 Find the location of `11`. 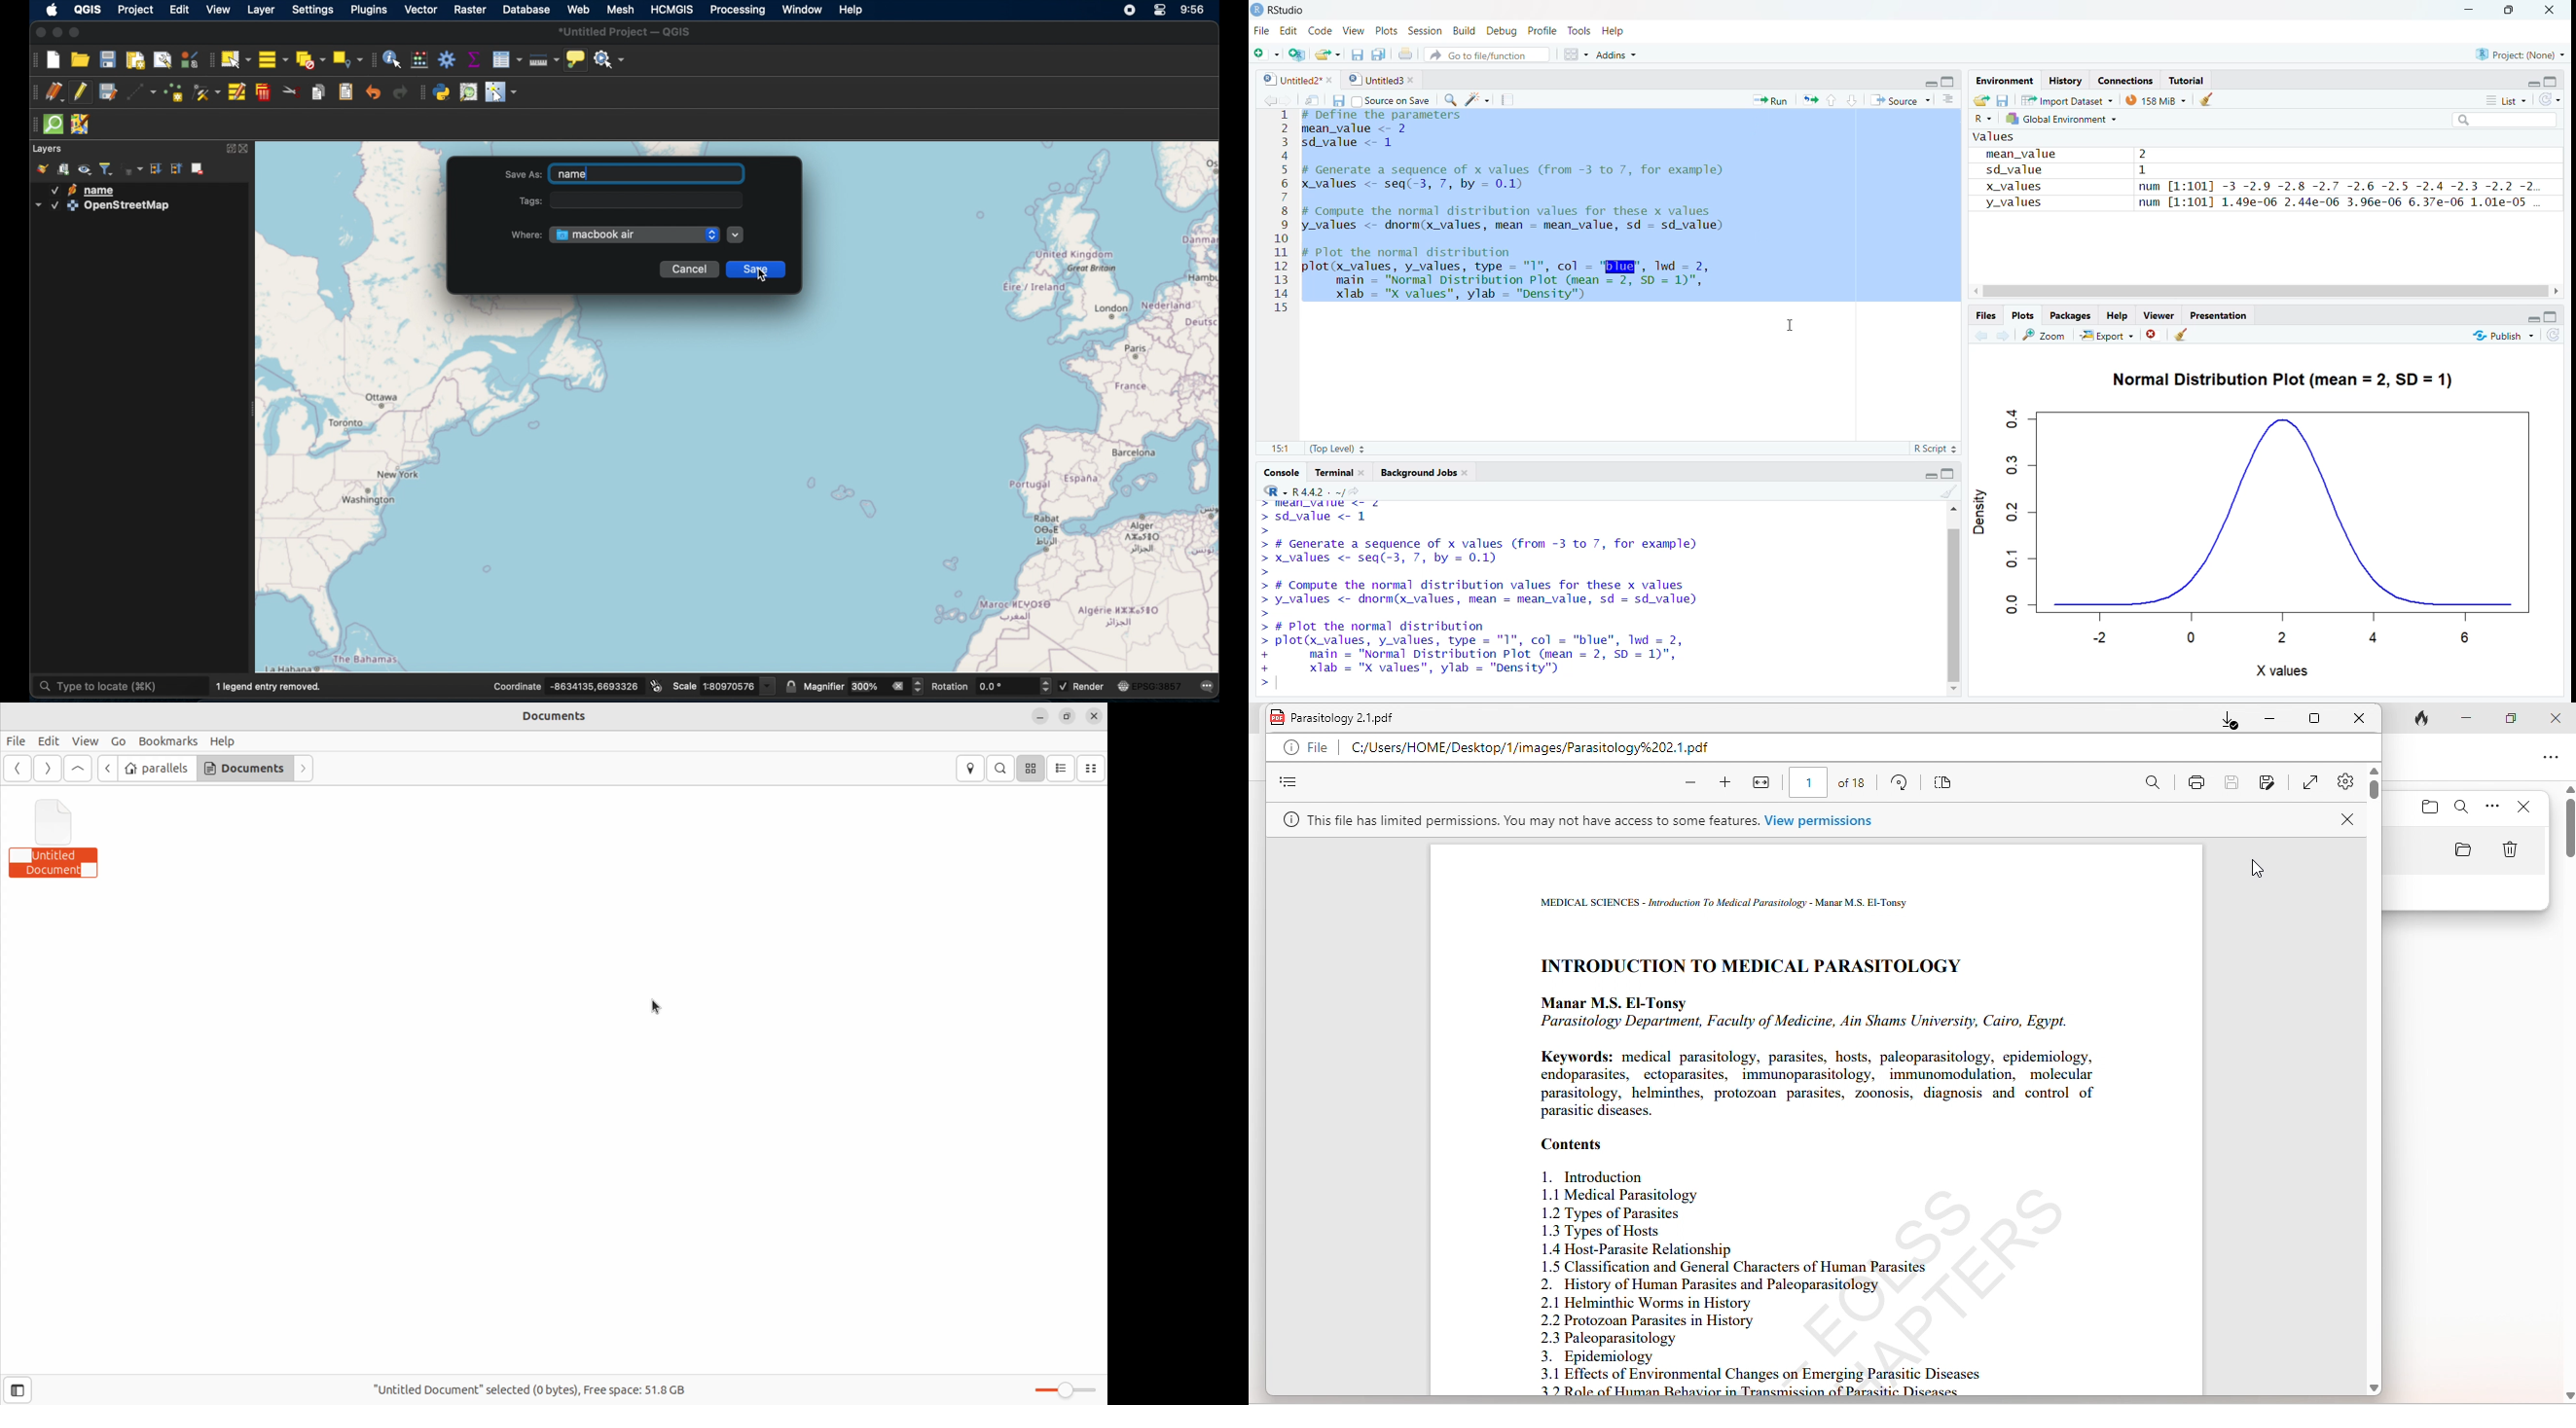

11 is located at coordinates (1275, 446).